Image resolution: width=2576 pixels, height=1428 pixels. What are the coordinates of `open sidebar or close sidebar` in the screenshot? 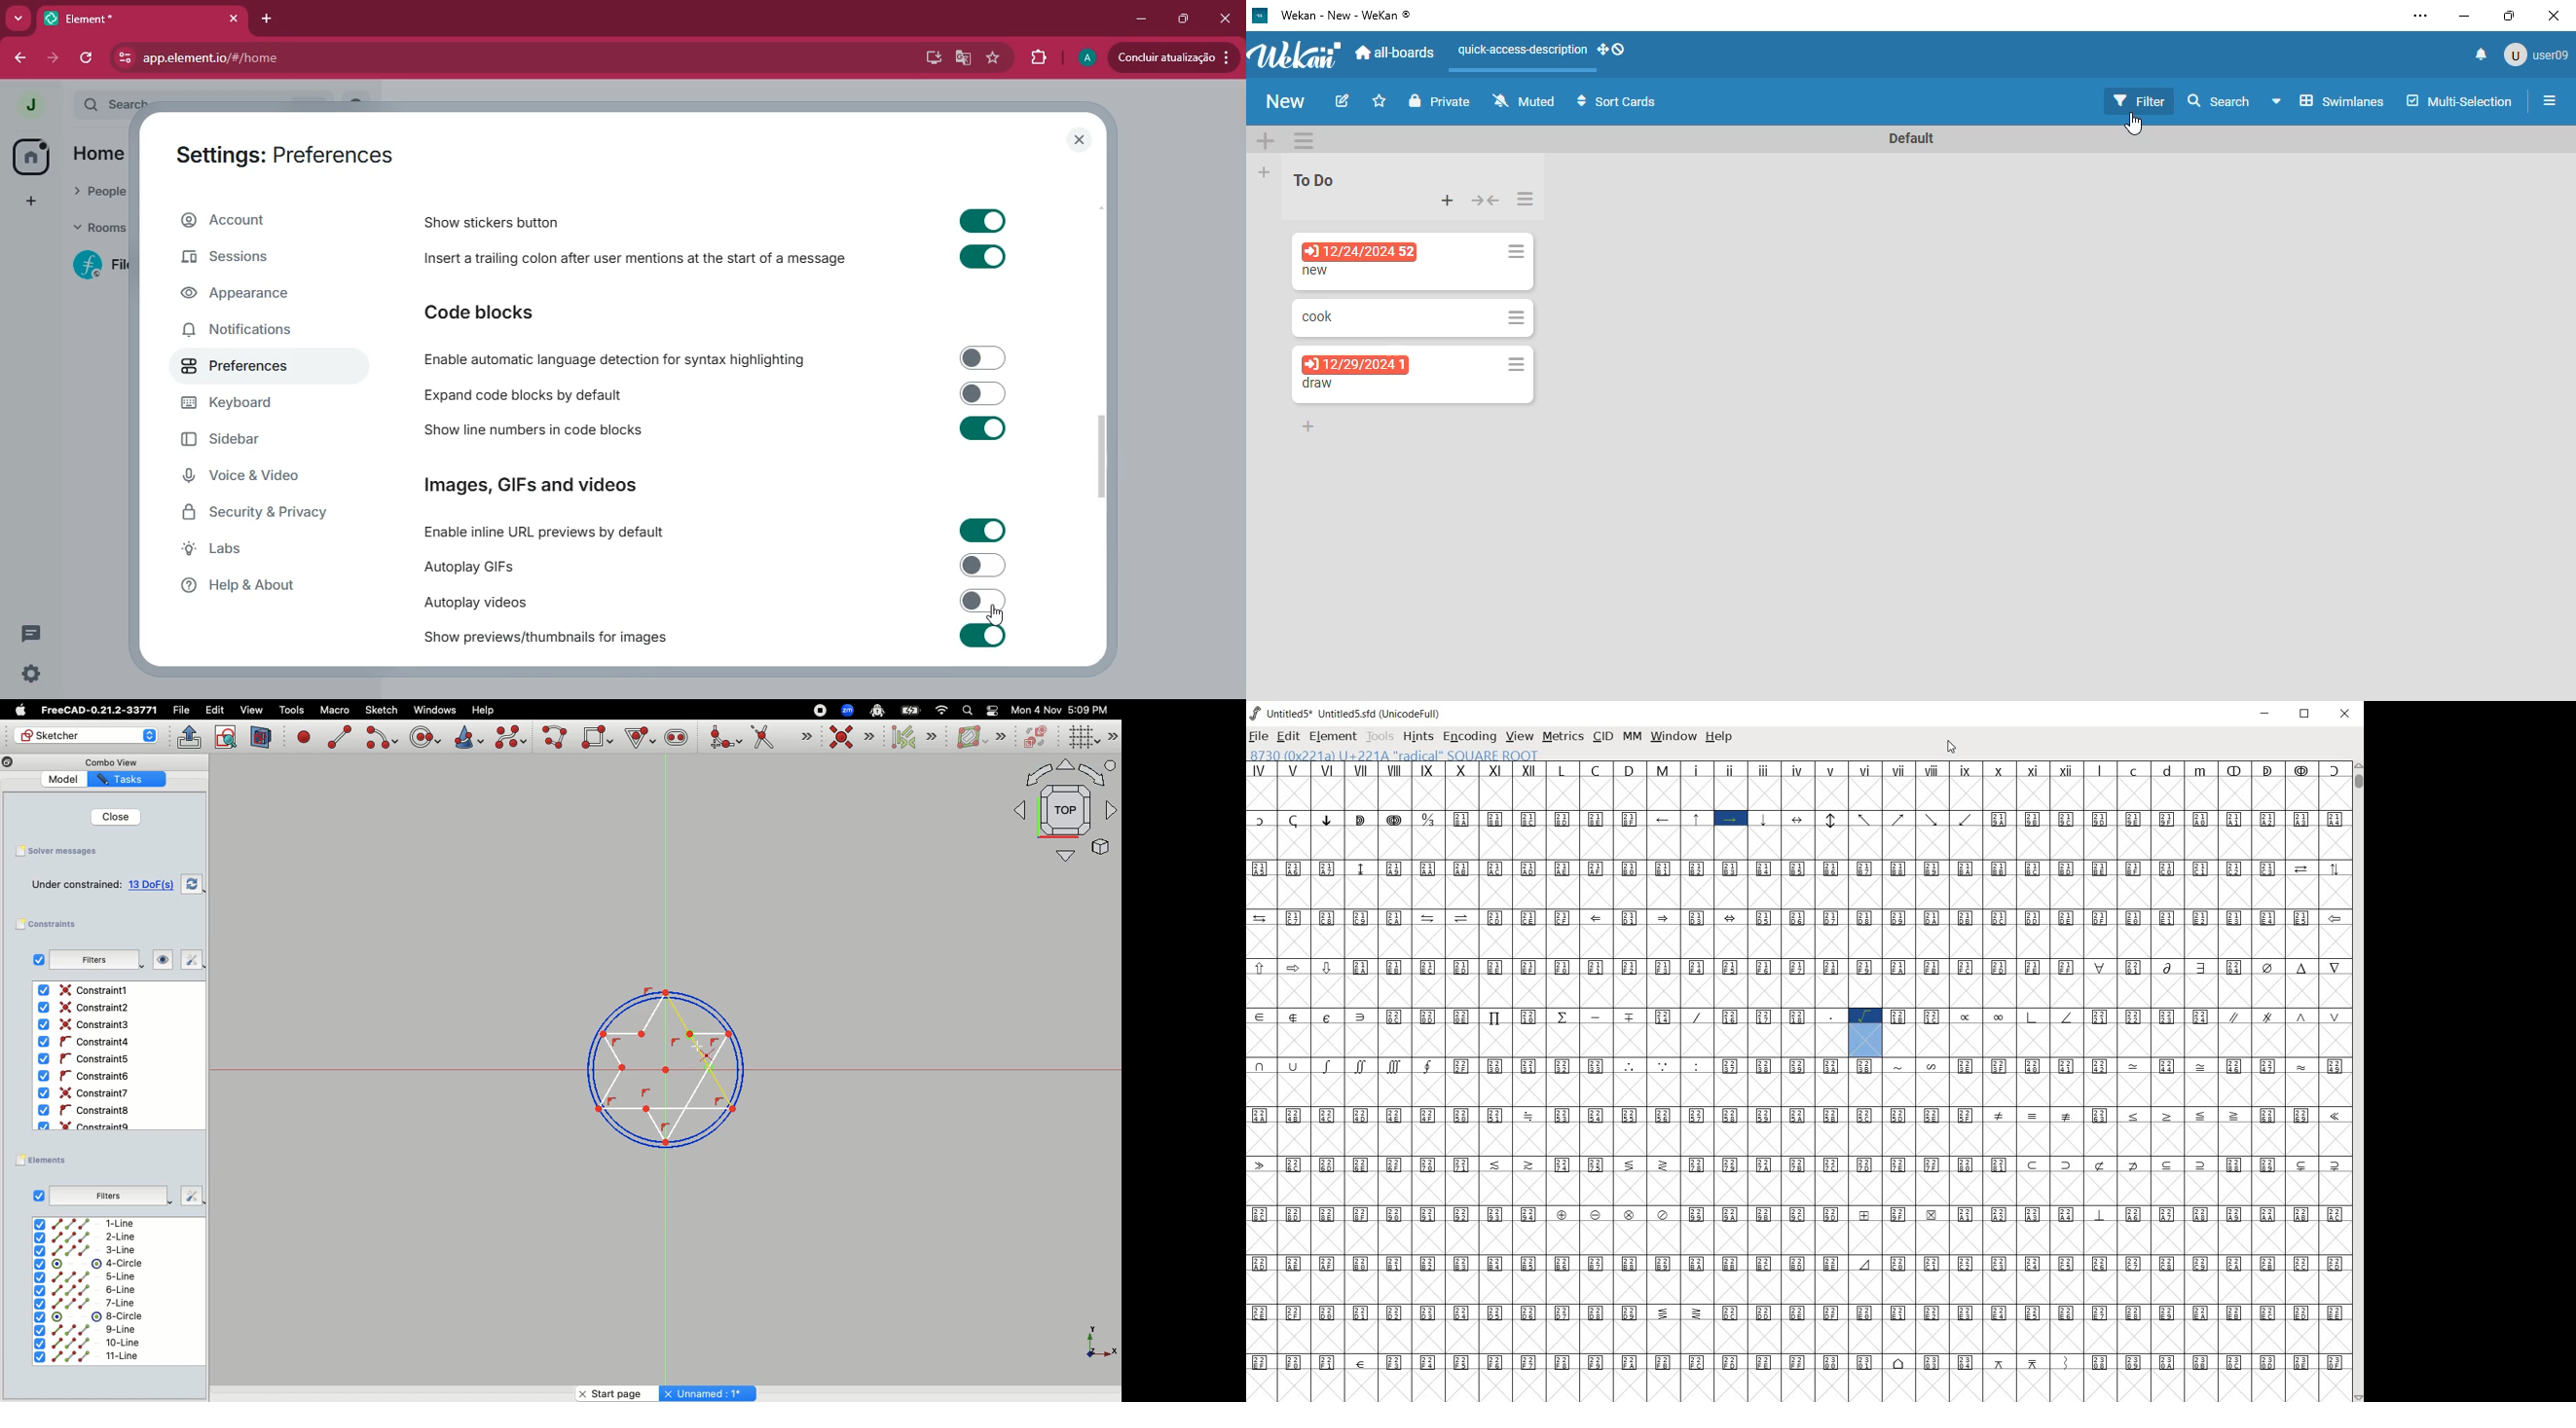 It's located at (2551, 97).